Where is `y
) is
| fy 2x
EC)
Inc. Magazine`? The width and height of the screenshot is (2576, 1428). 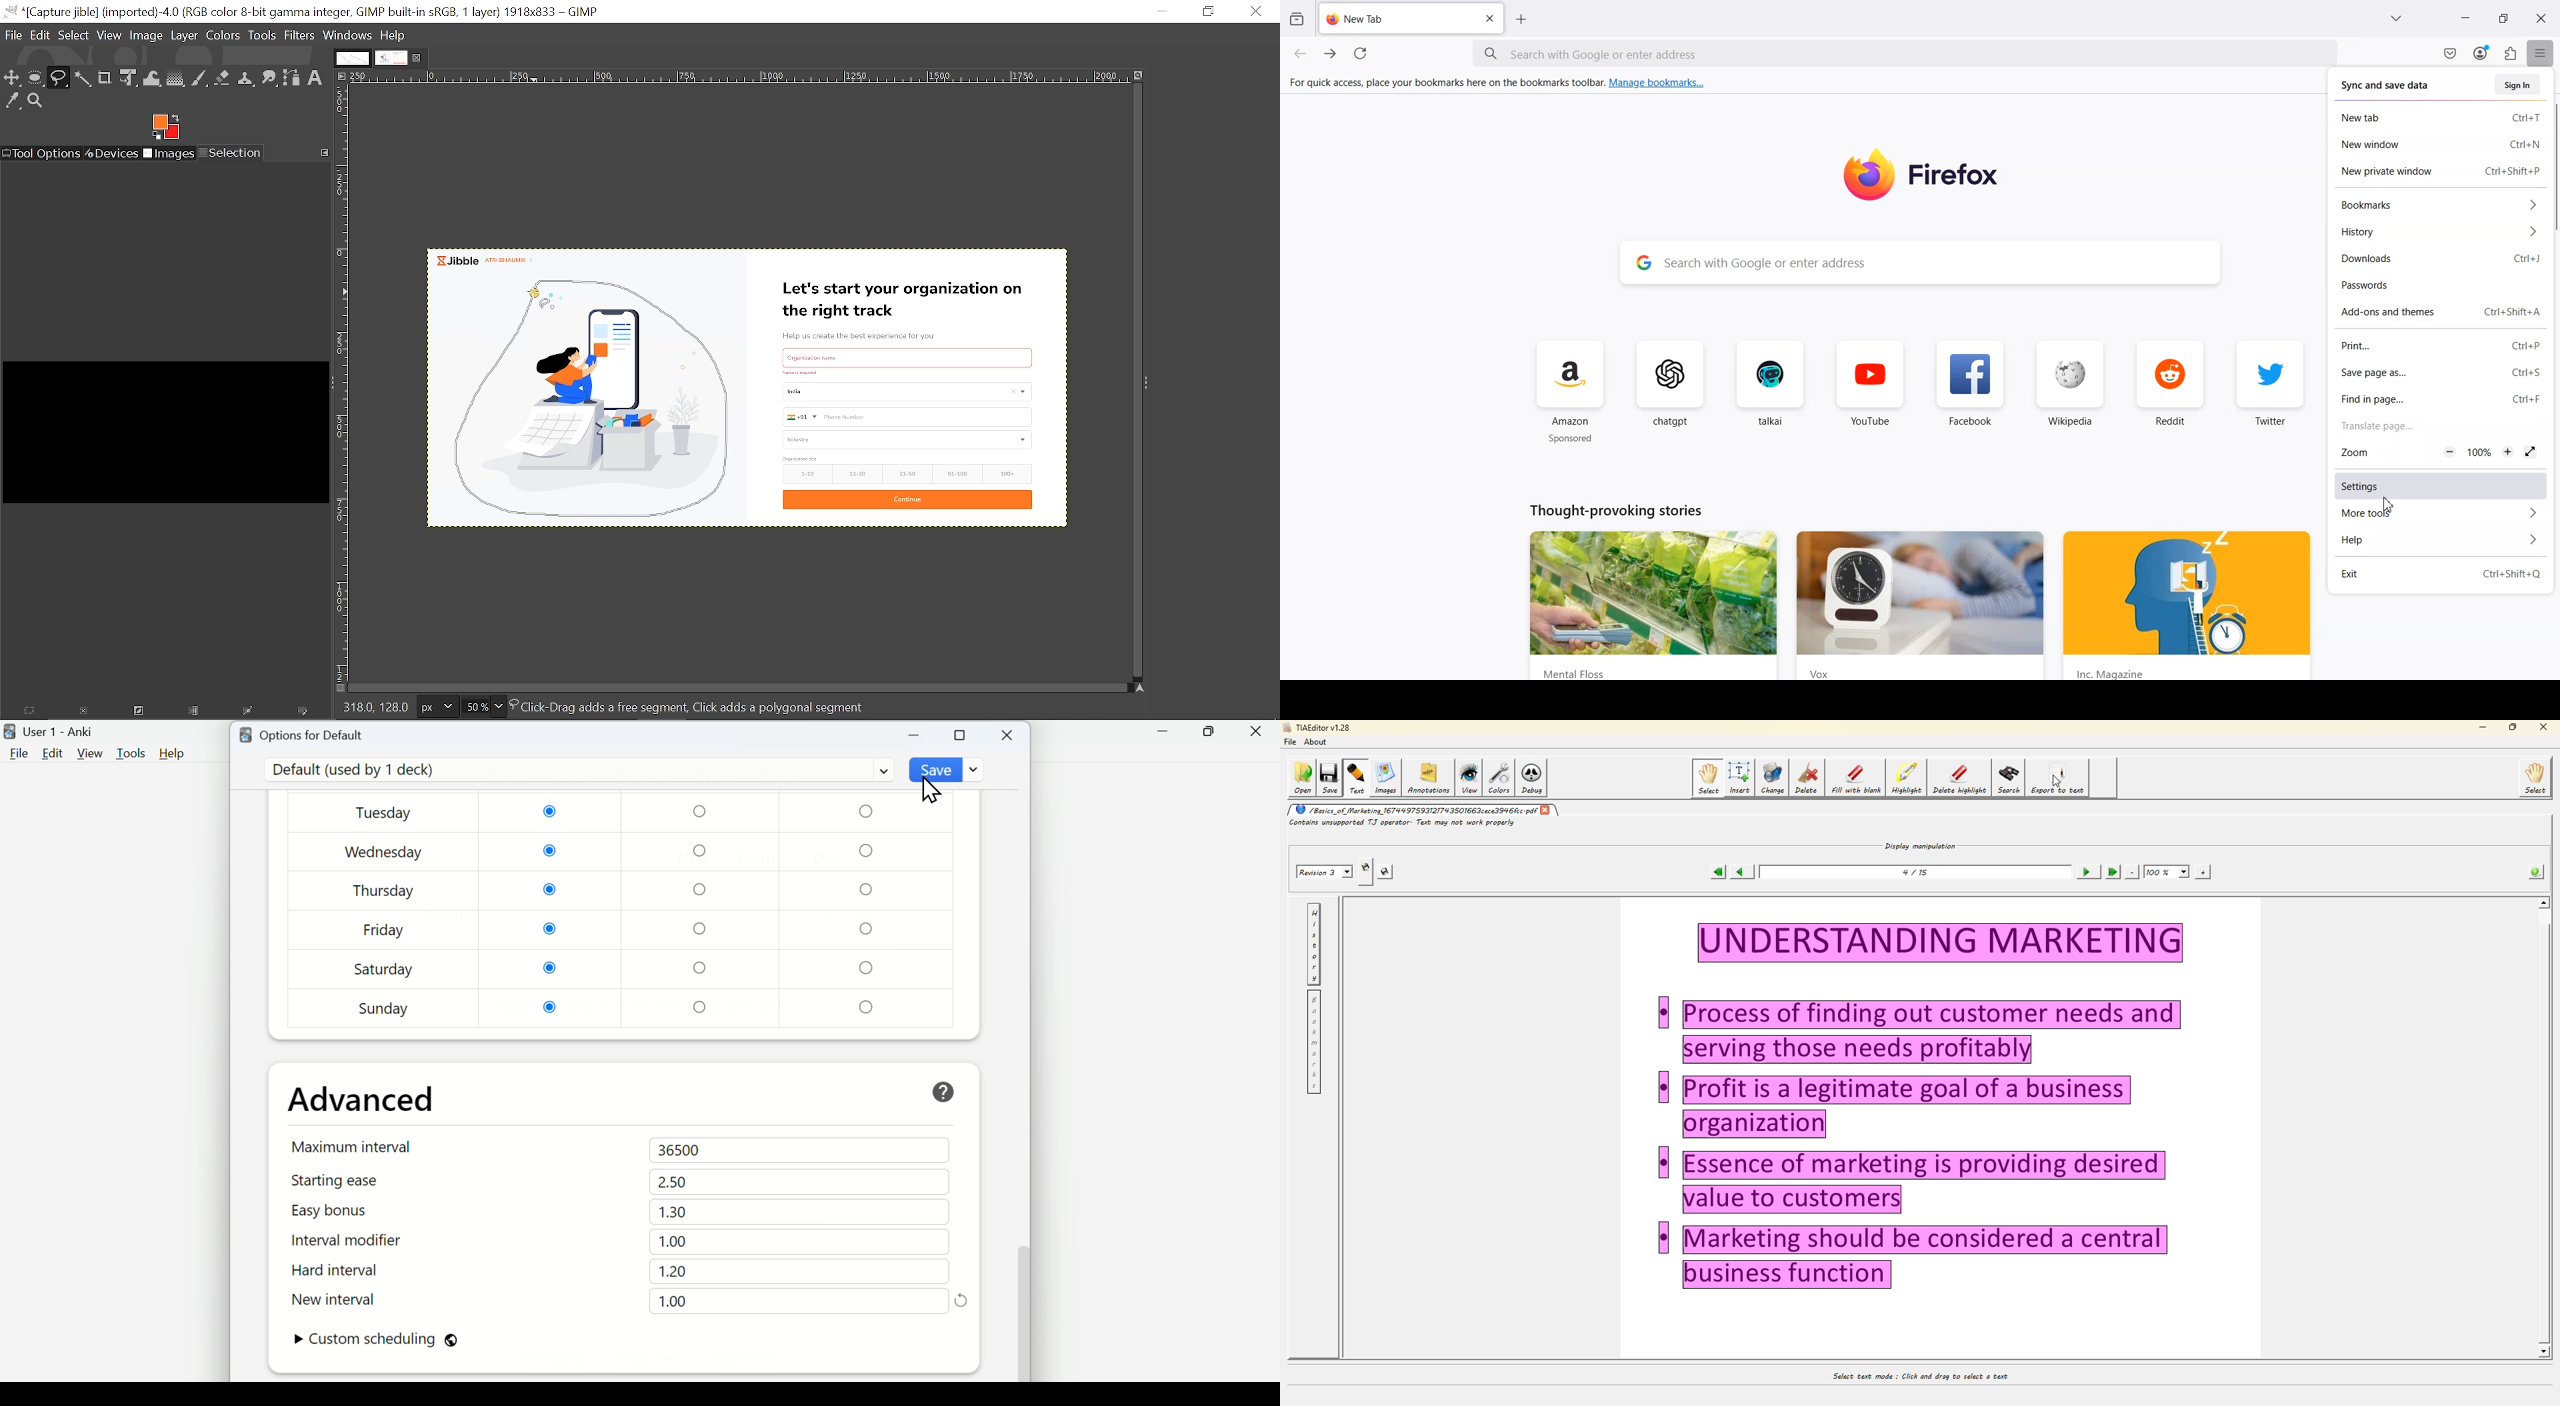
y
) is
| fy 2x
EC)
Inc. Magazine is located at coordinates (2189, 604).